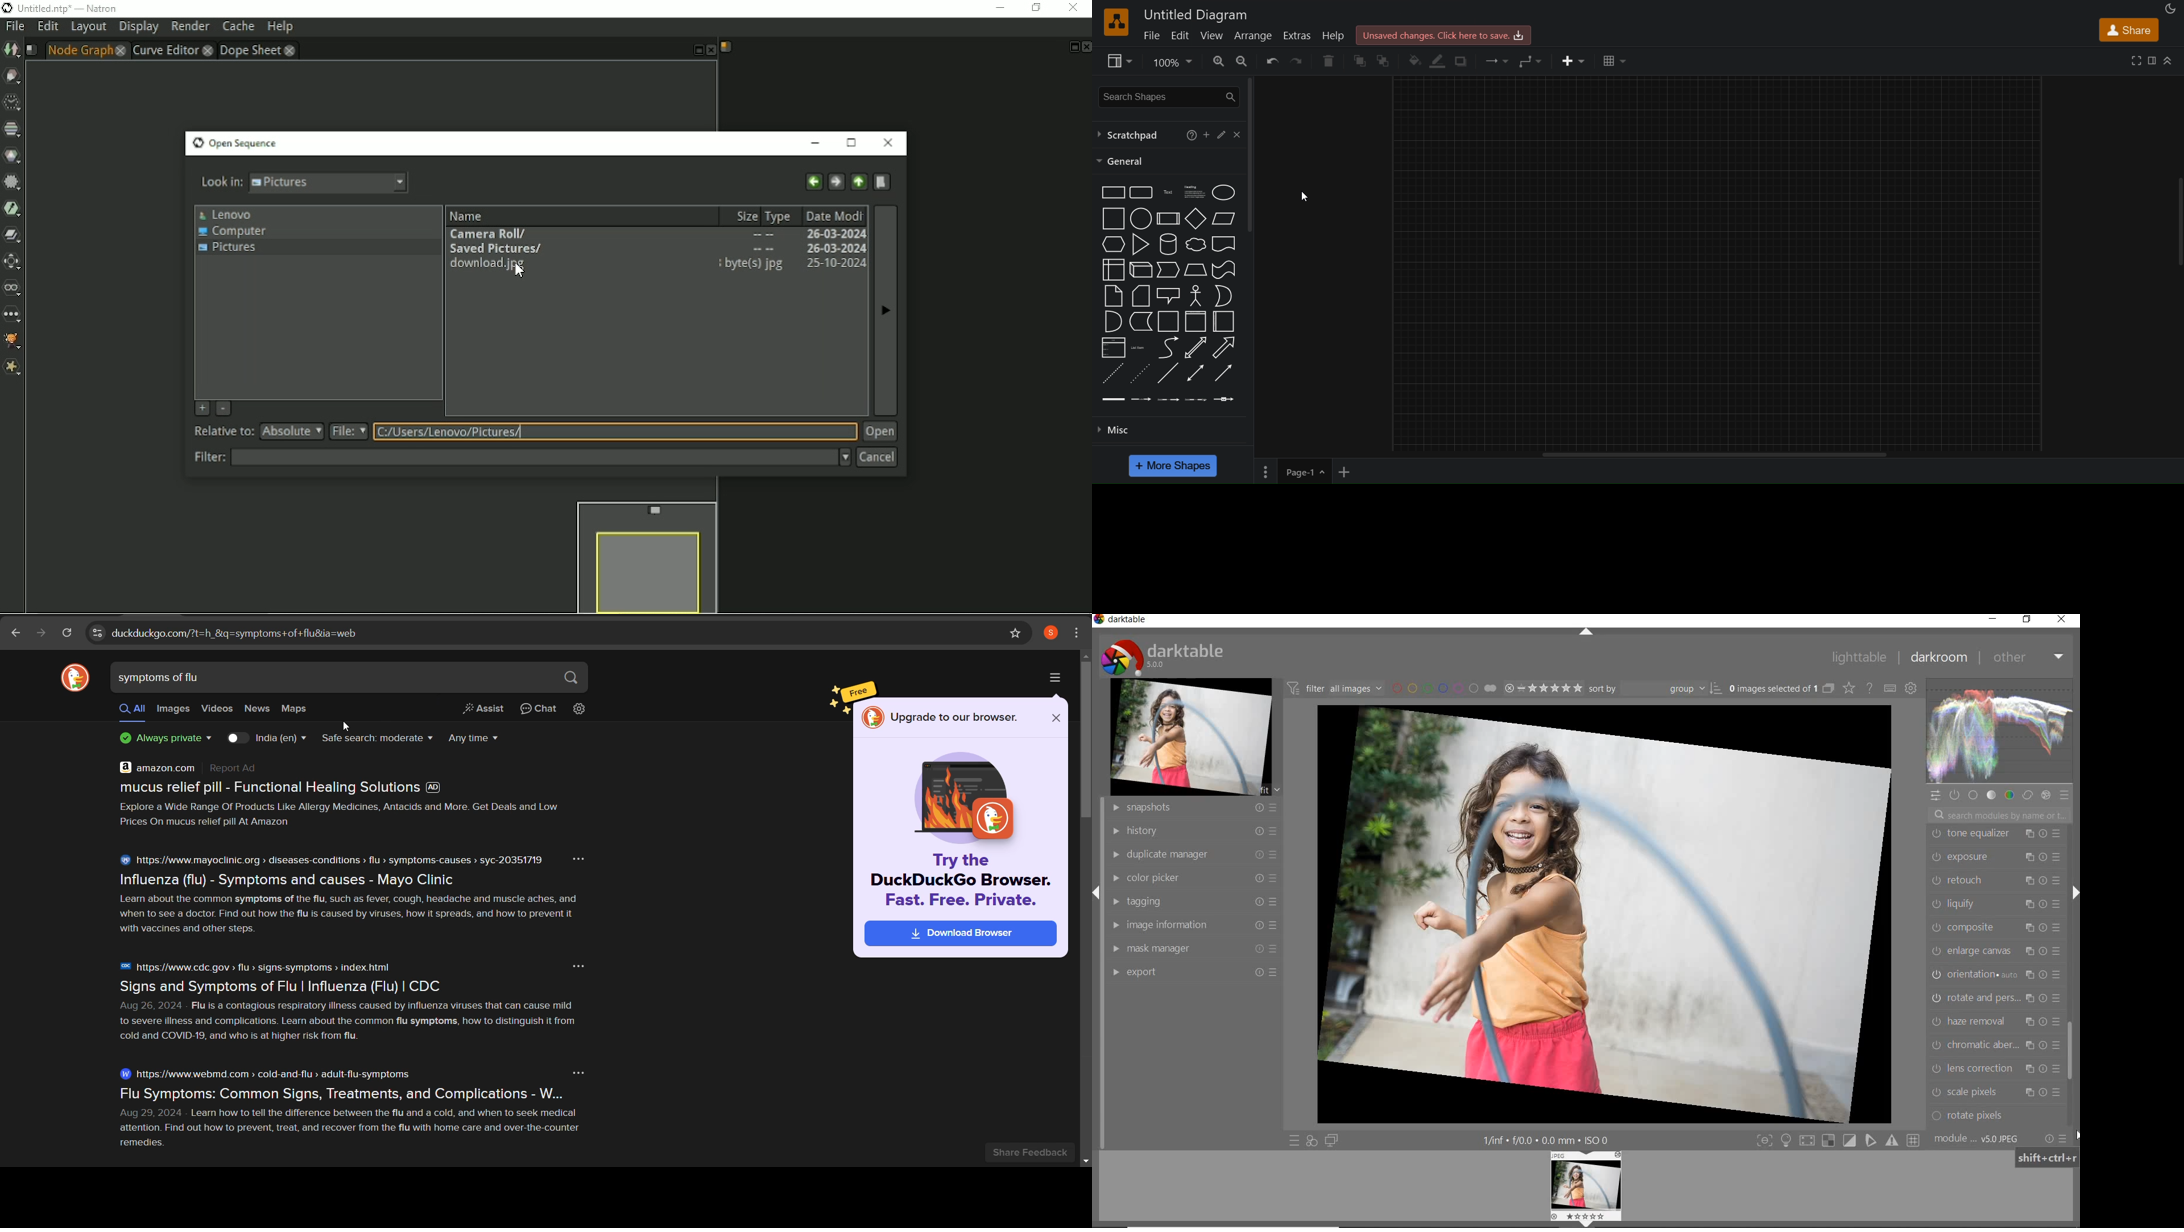 Image resolution: width=2184 pixels, height=1232 pixels. I want to click on Draw, so click(13, 76).